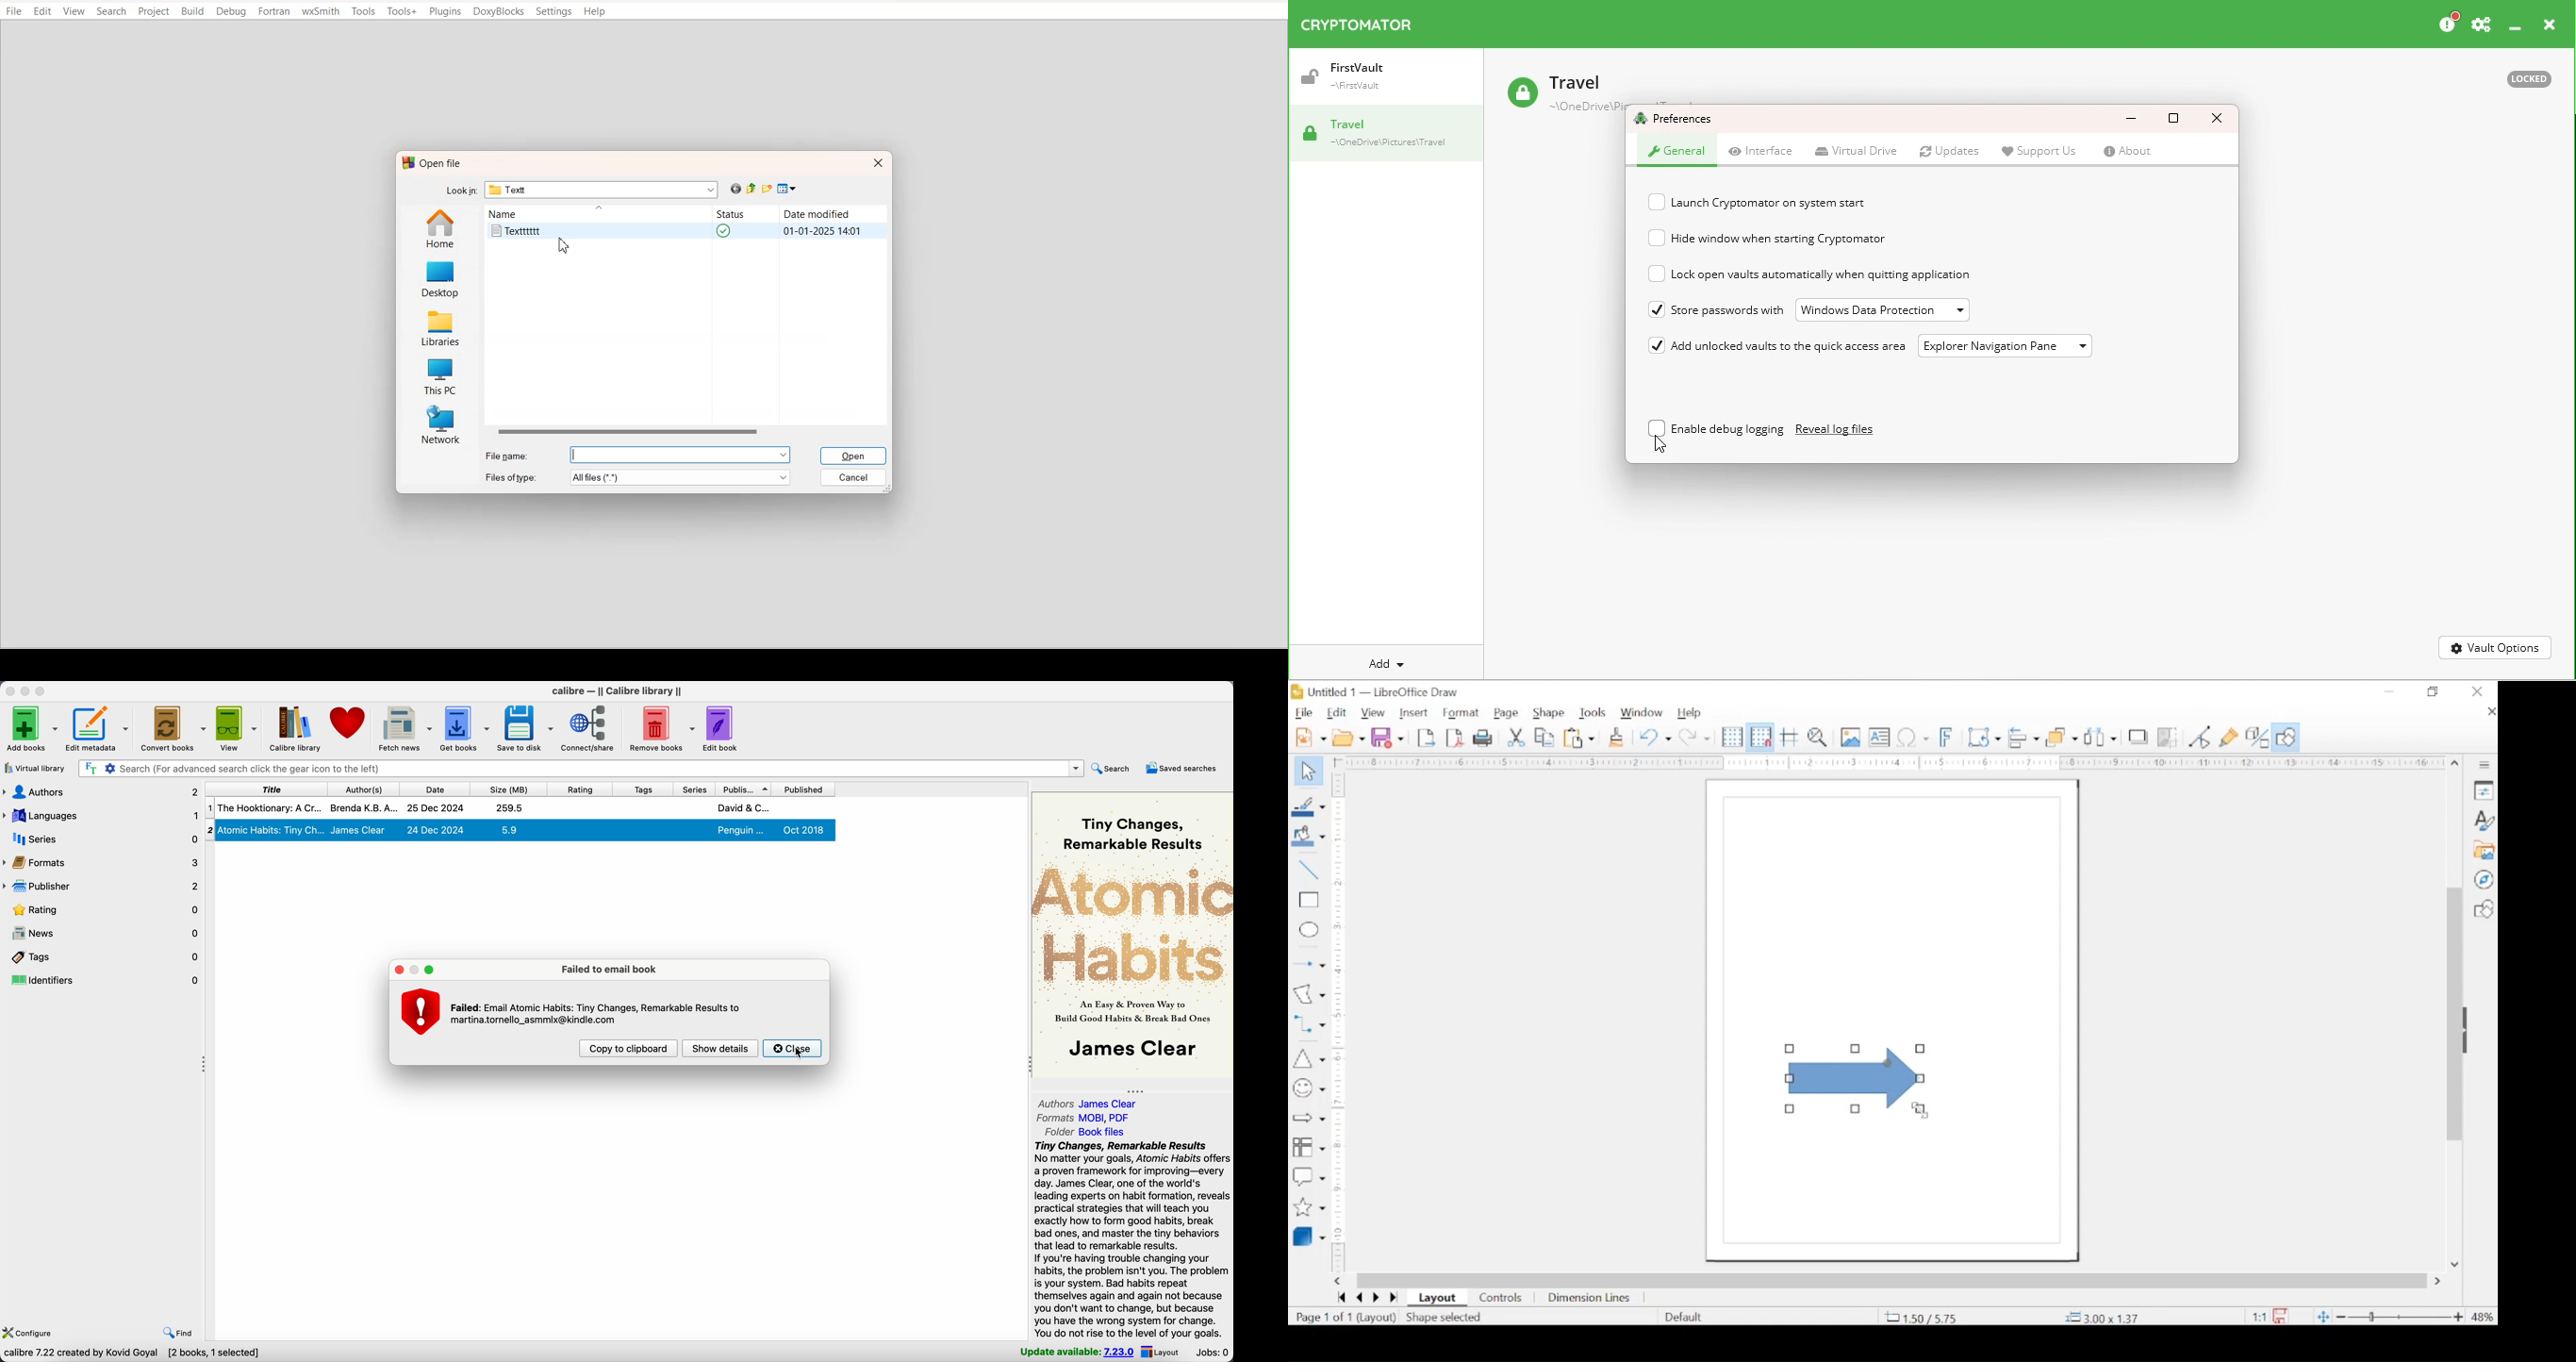  I want to click on configure, so click(31, 1332).